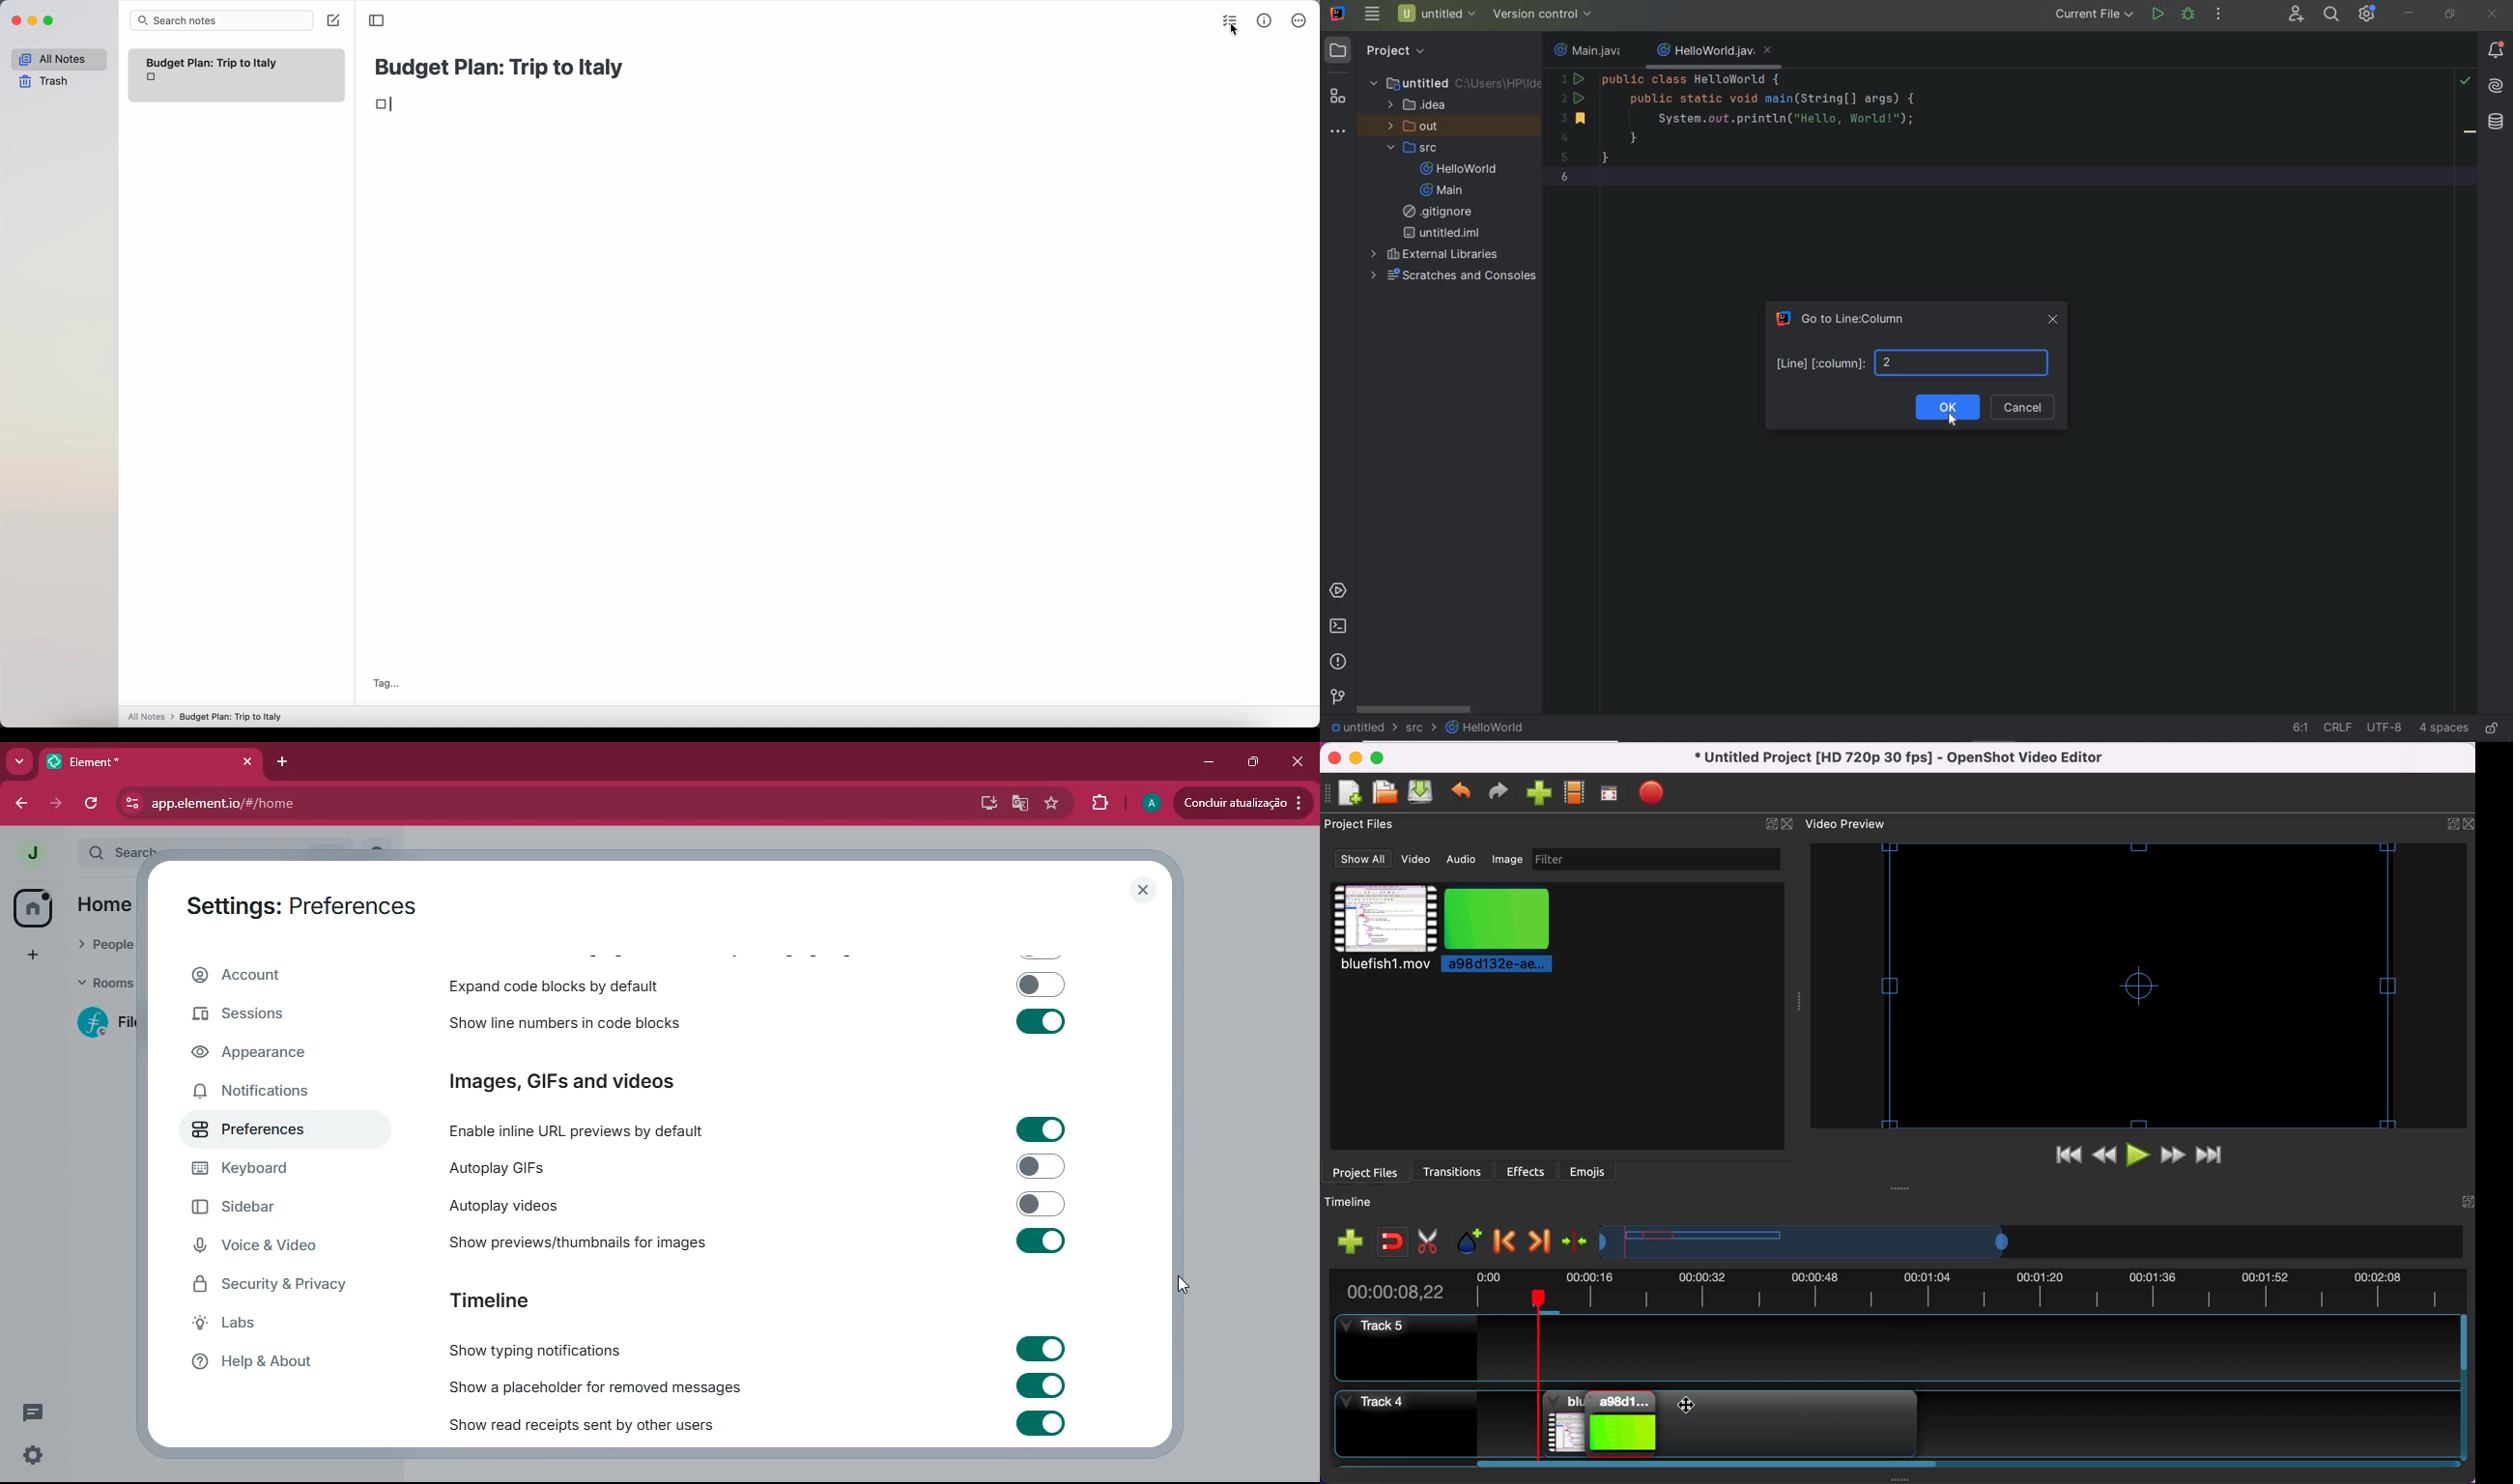 The height and width of the screenshot is (1484, 2520). What do you see at coordinates (247, 761) in the screenshot?
I see `close tab` at bounding box center [247, 761].